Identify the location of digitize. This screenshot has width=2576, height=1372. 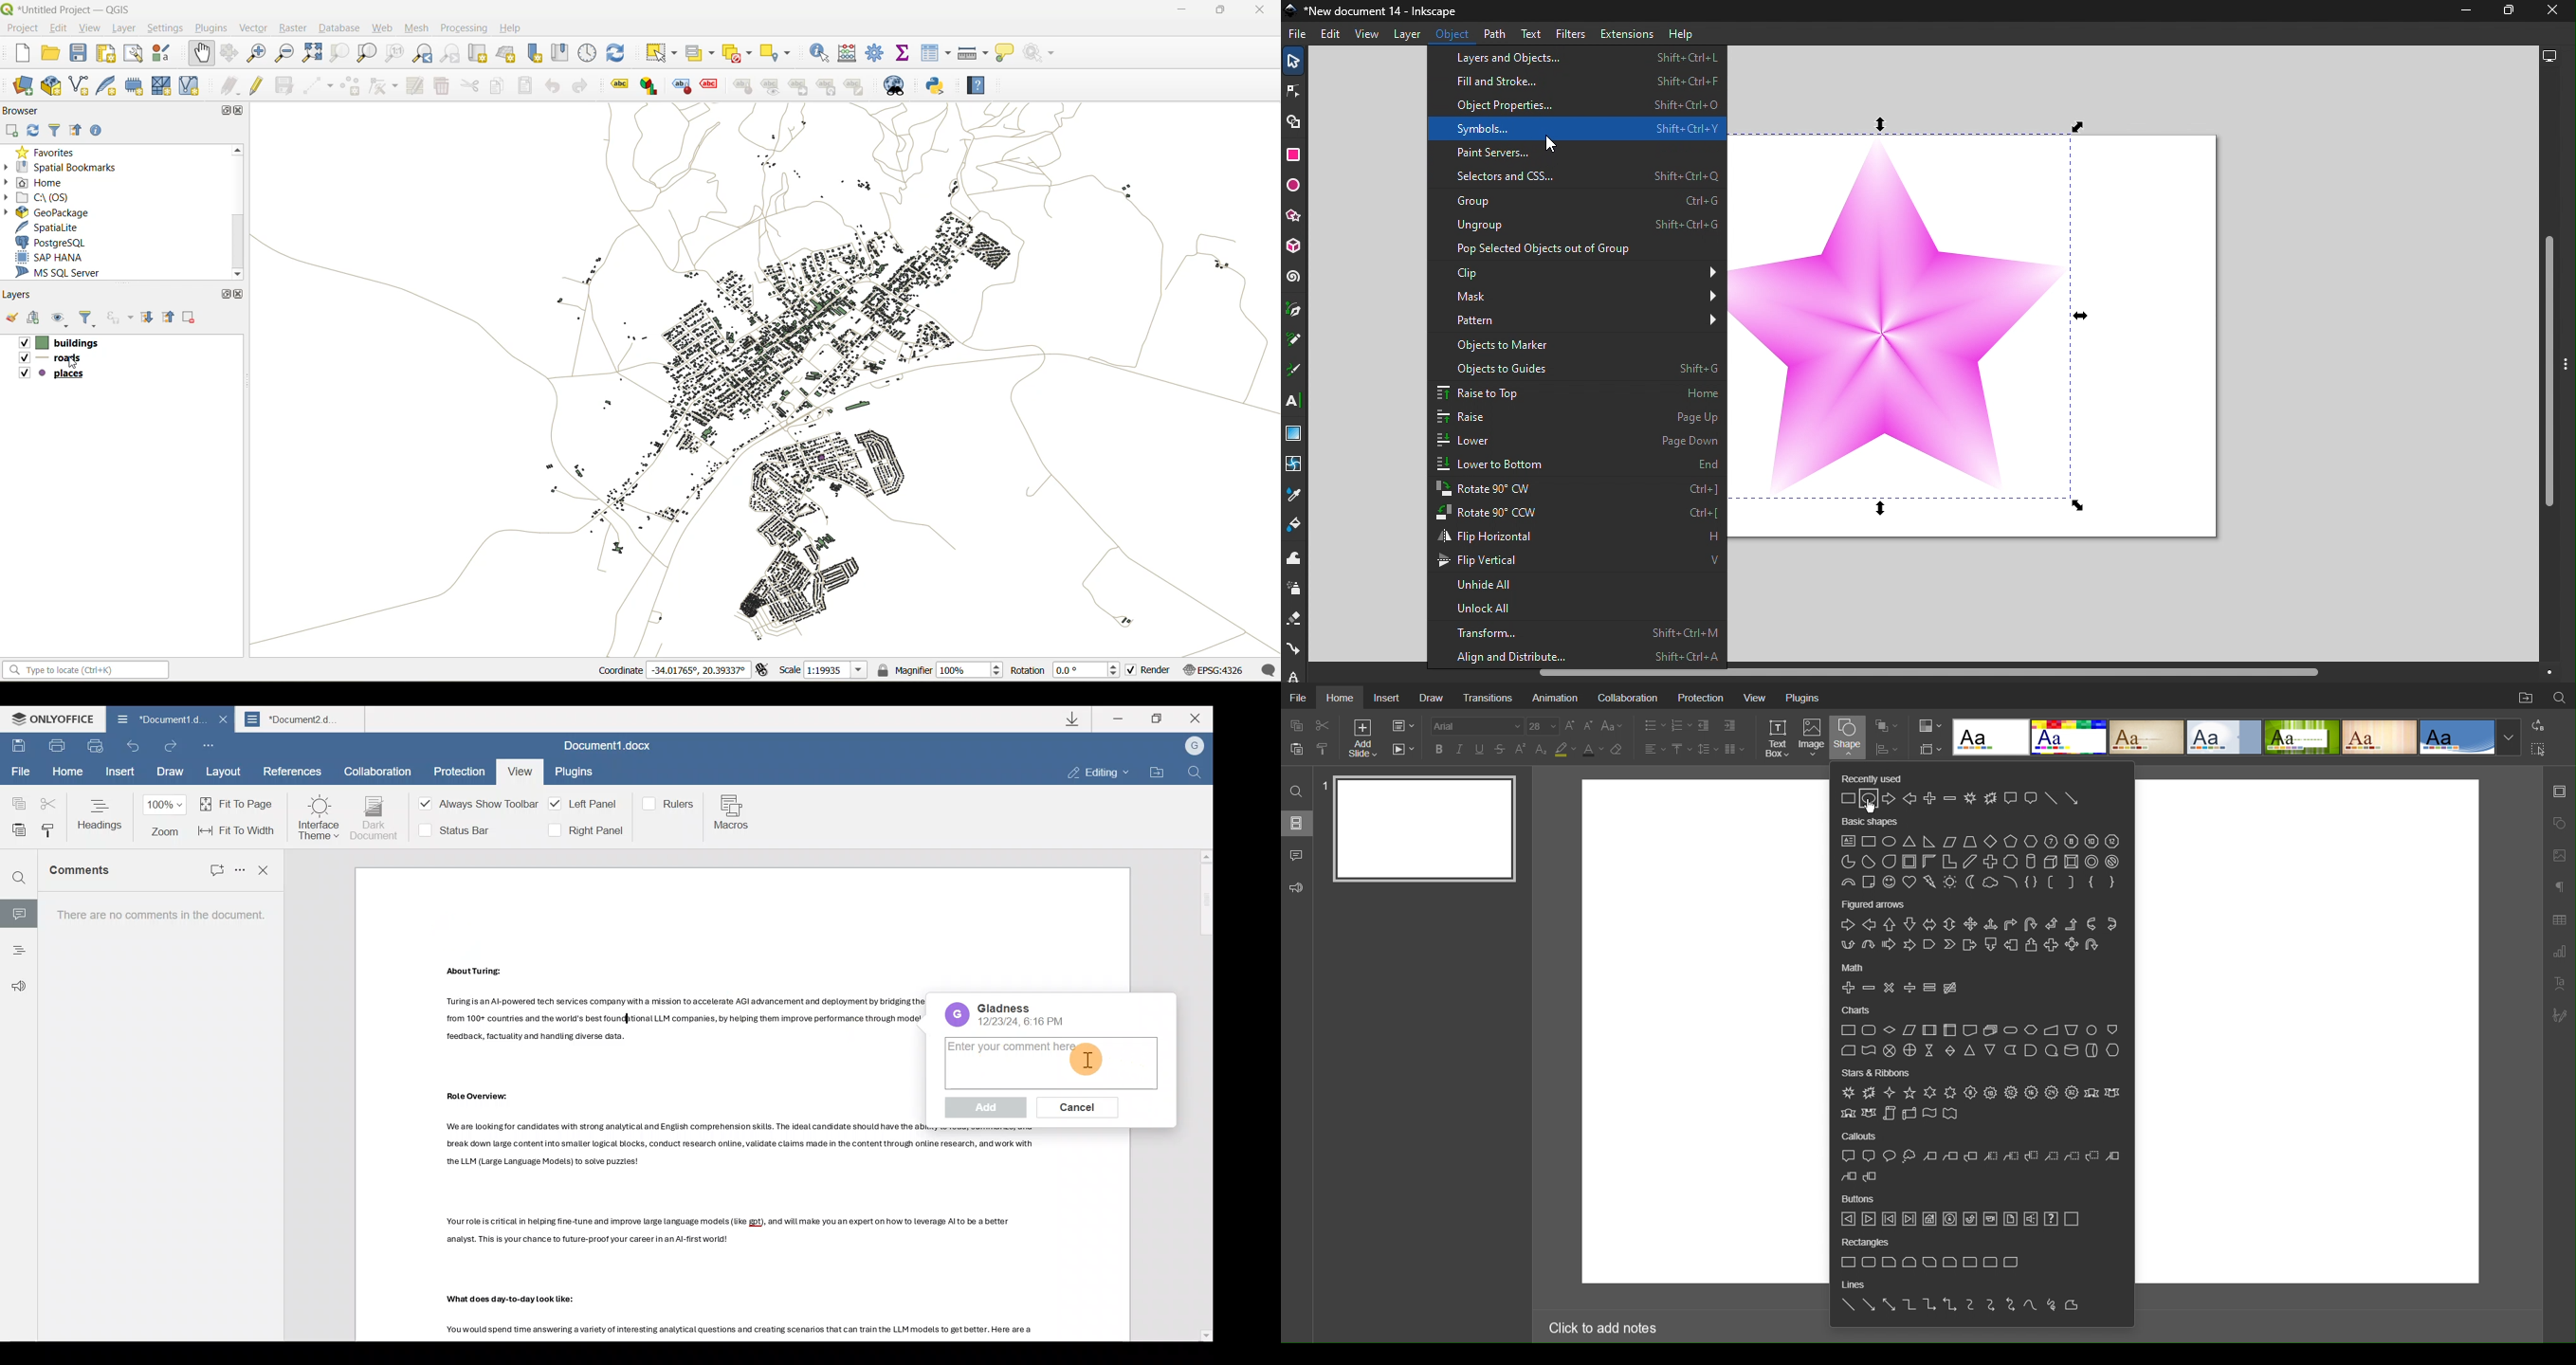
(317, 83).